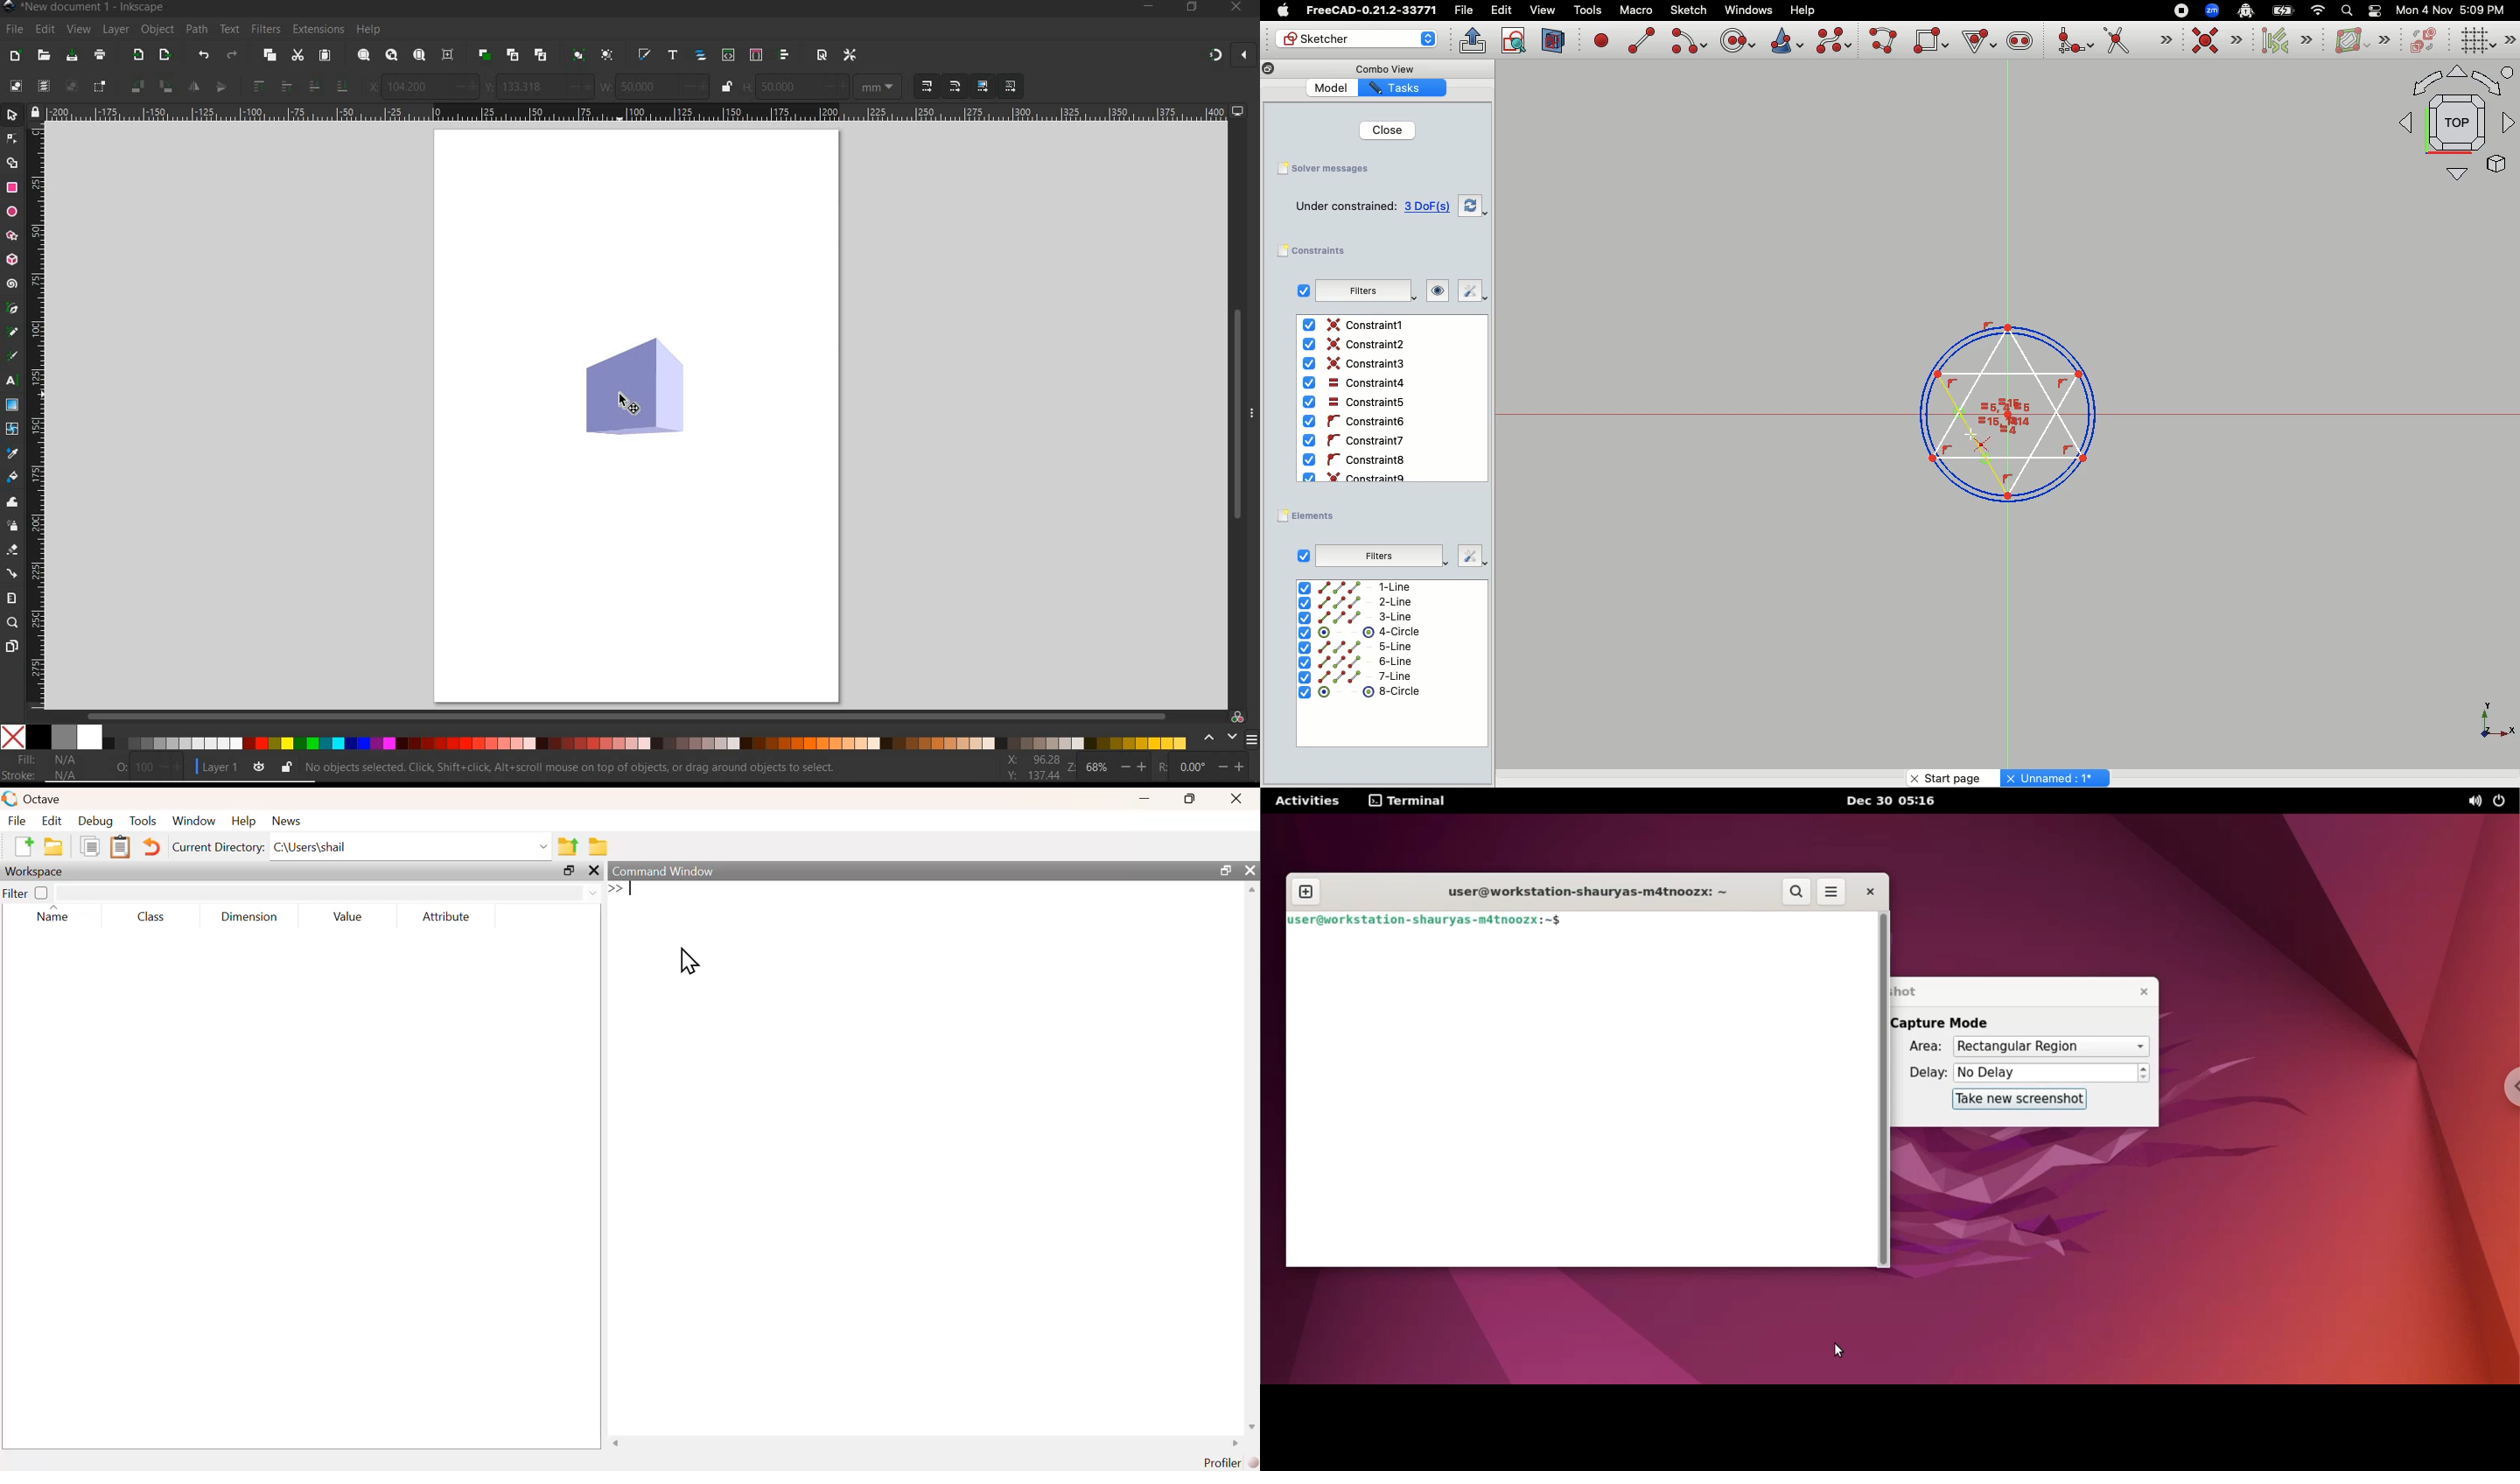 The image size is (2520, 1484). I want to click on Leave sketch, so click(1474, 40).